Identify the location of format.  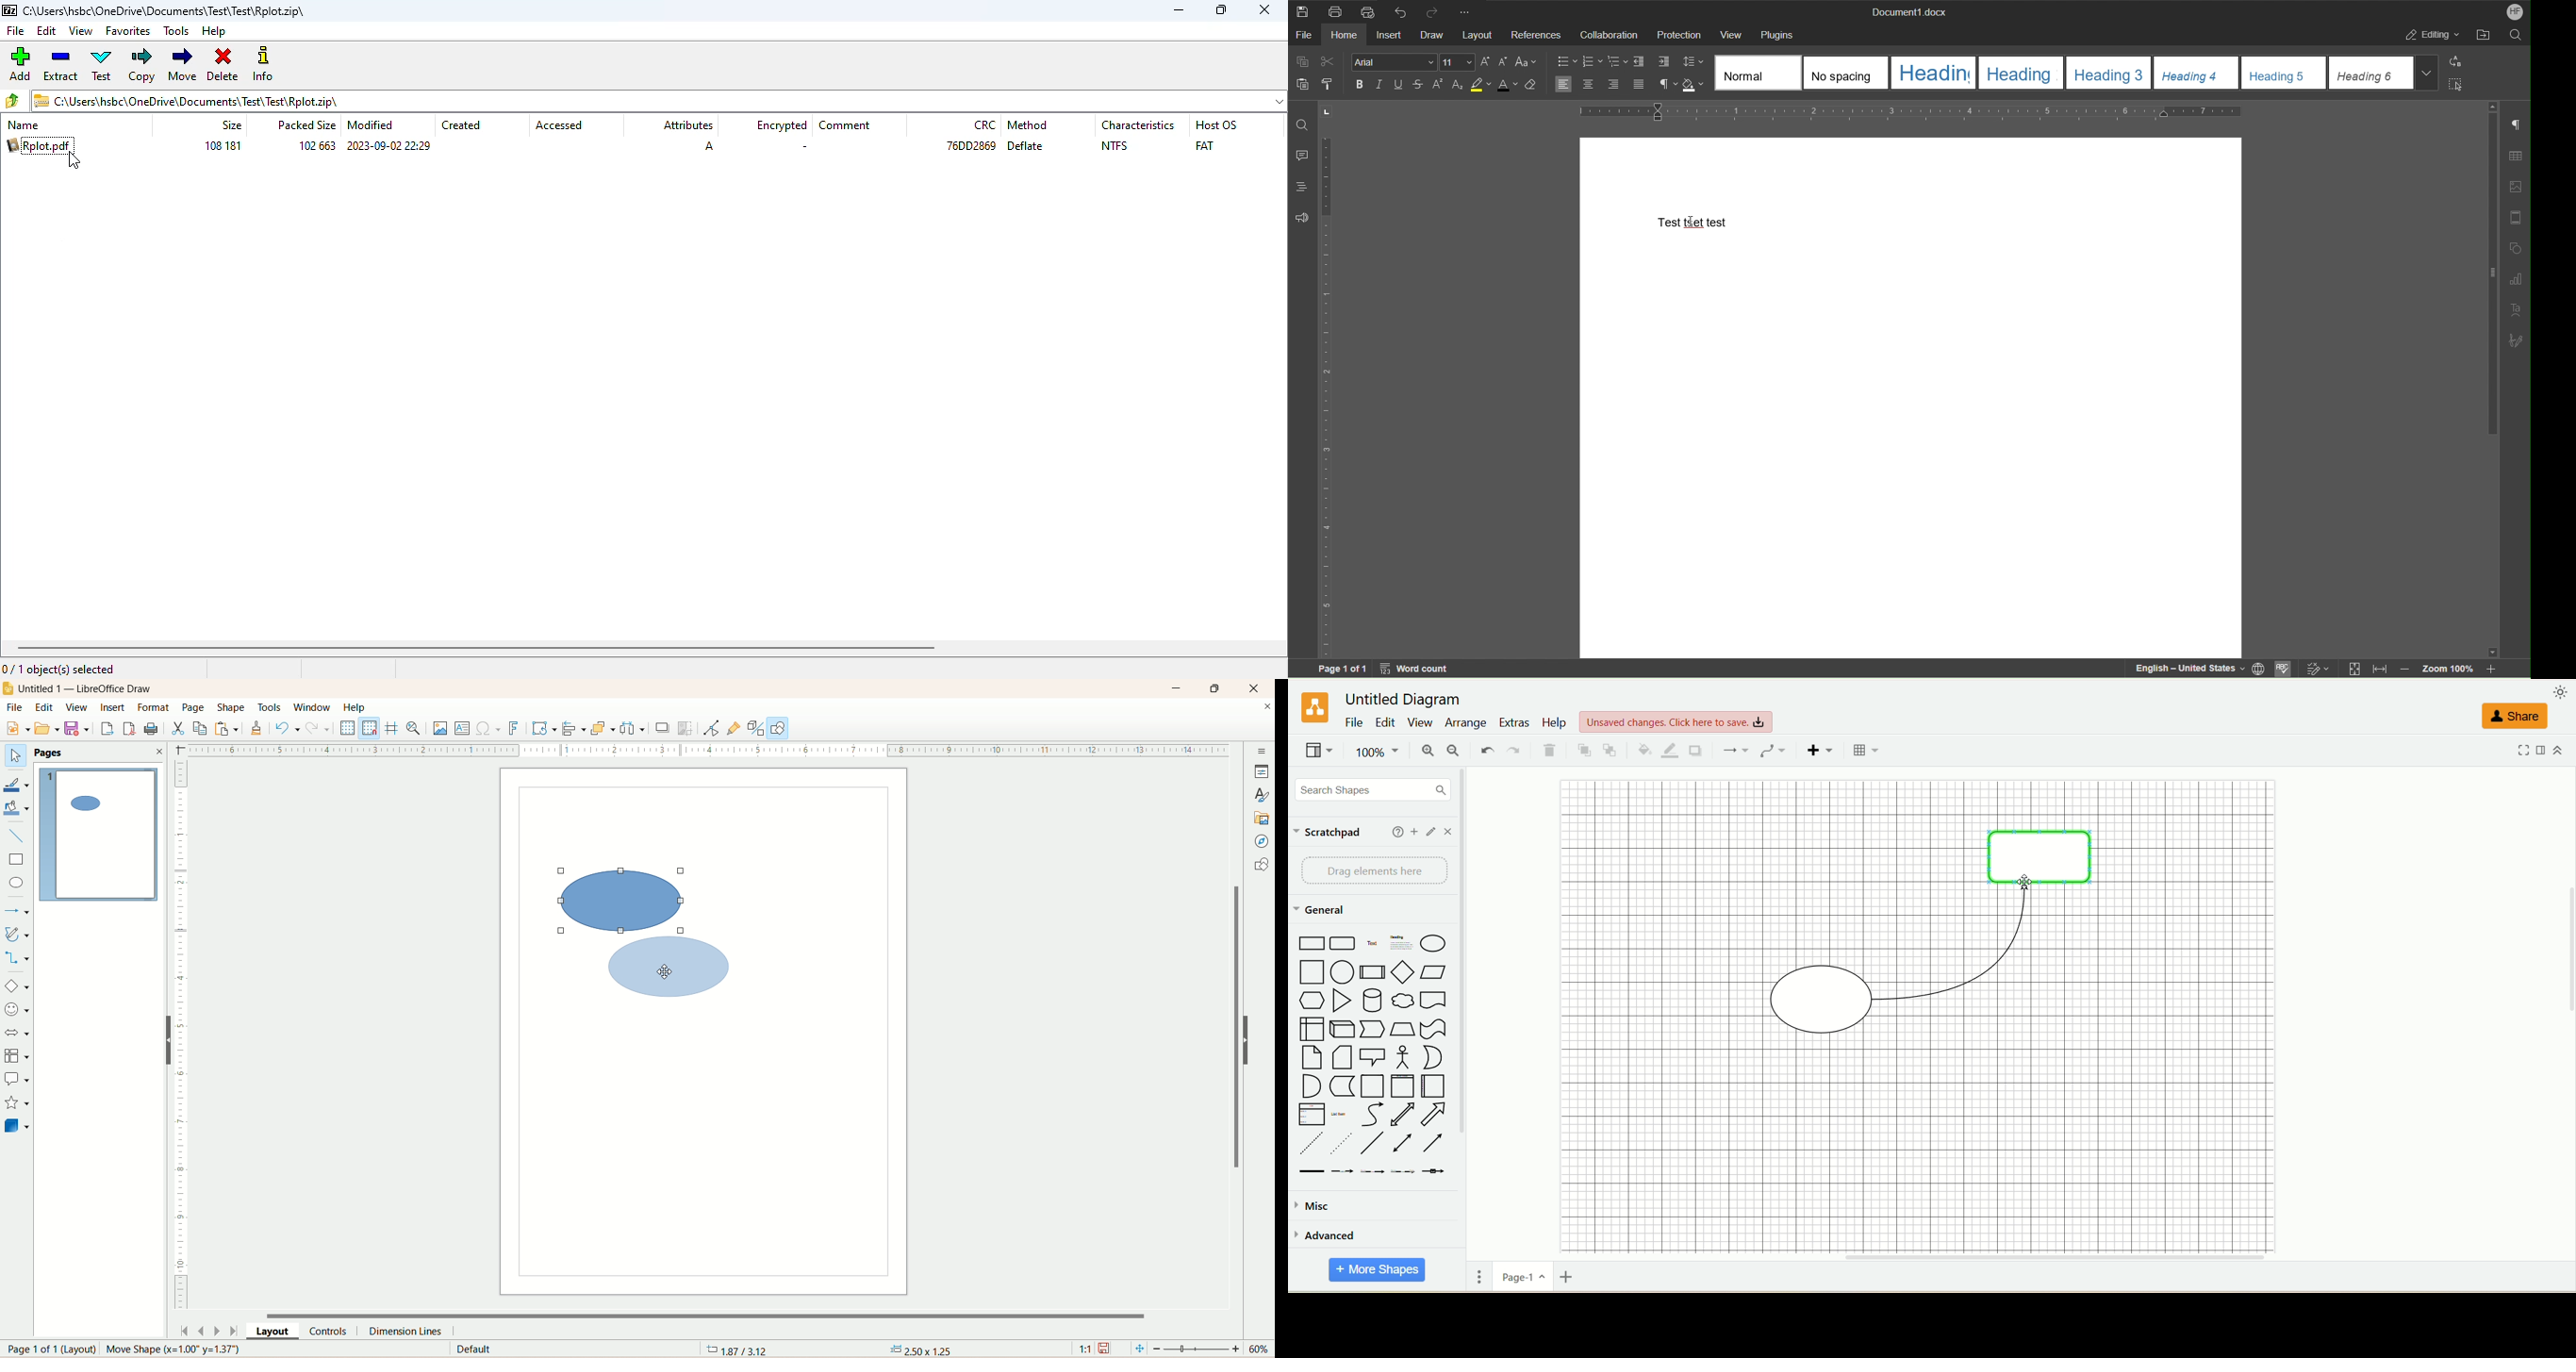
(2541, 751).